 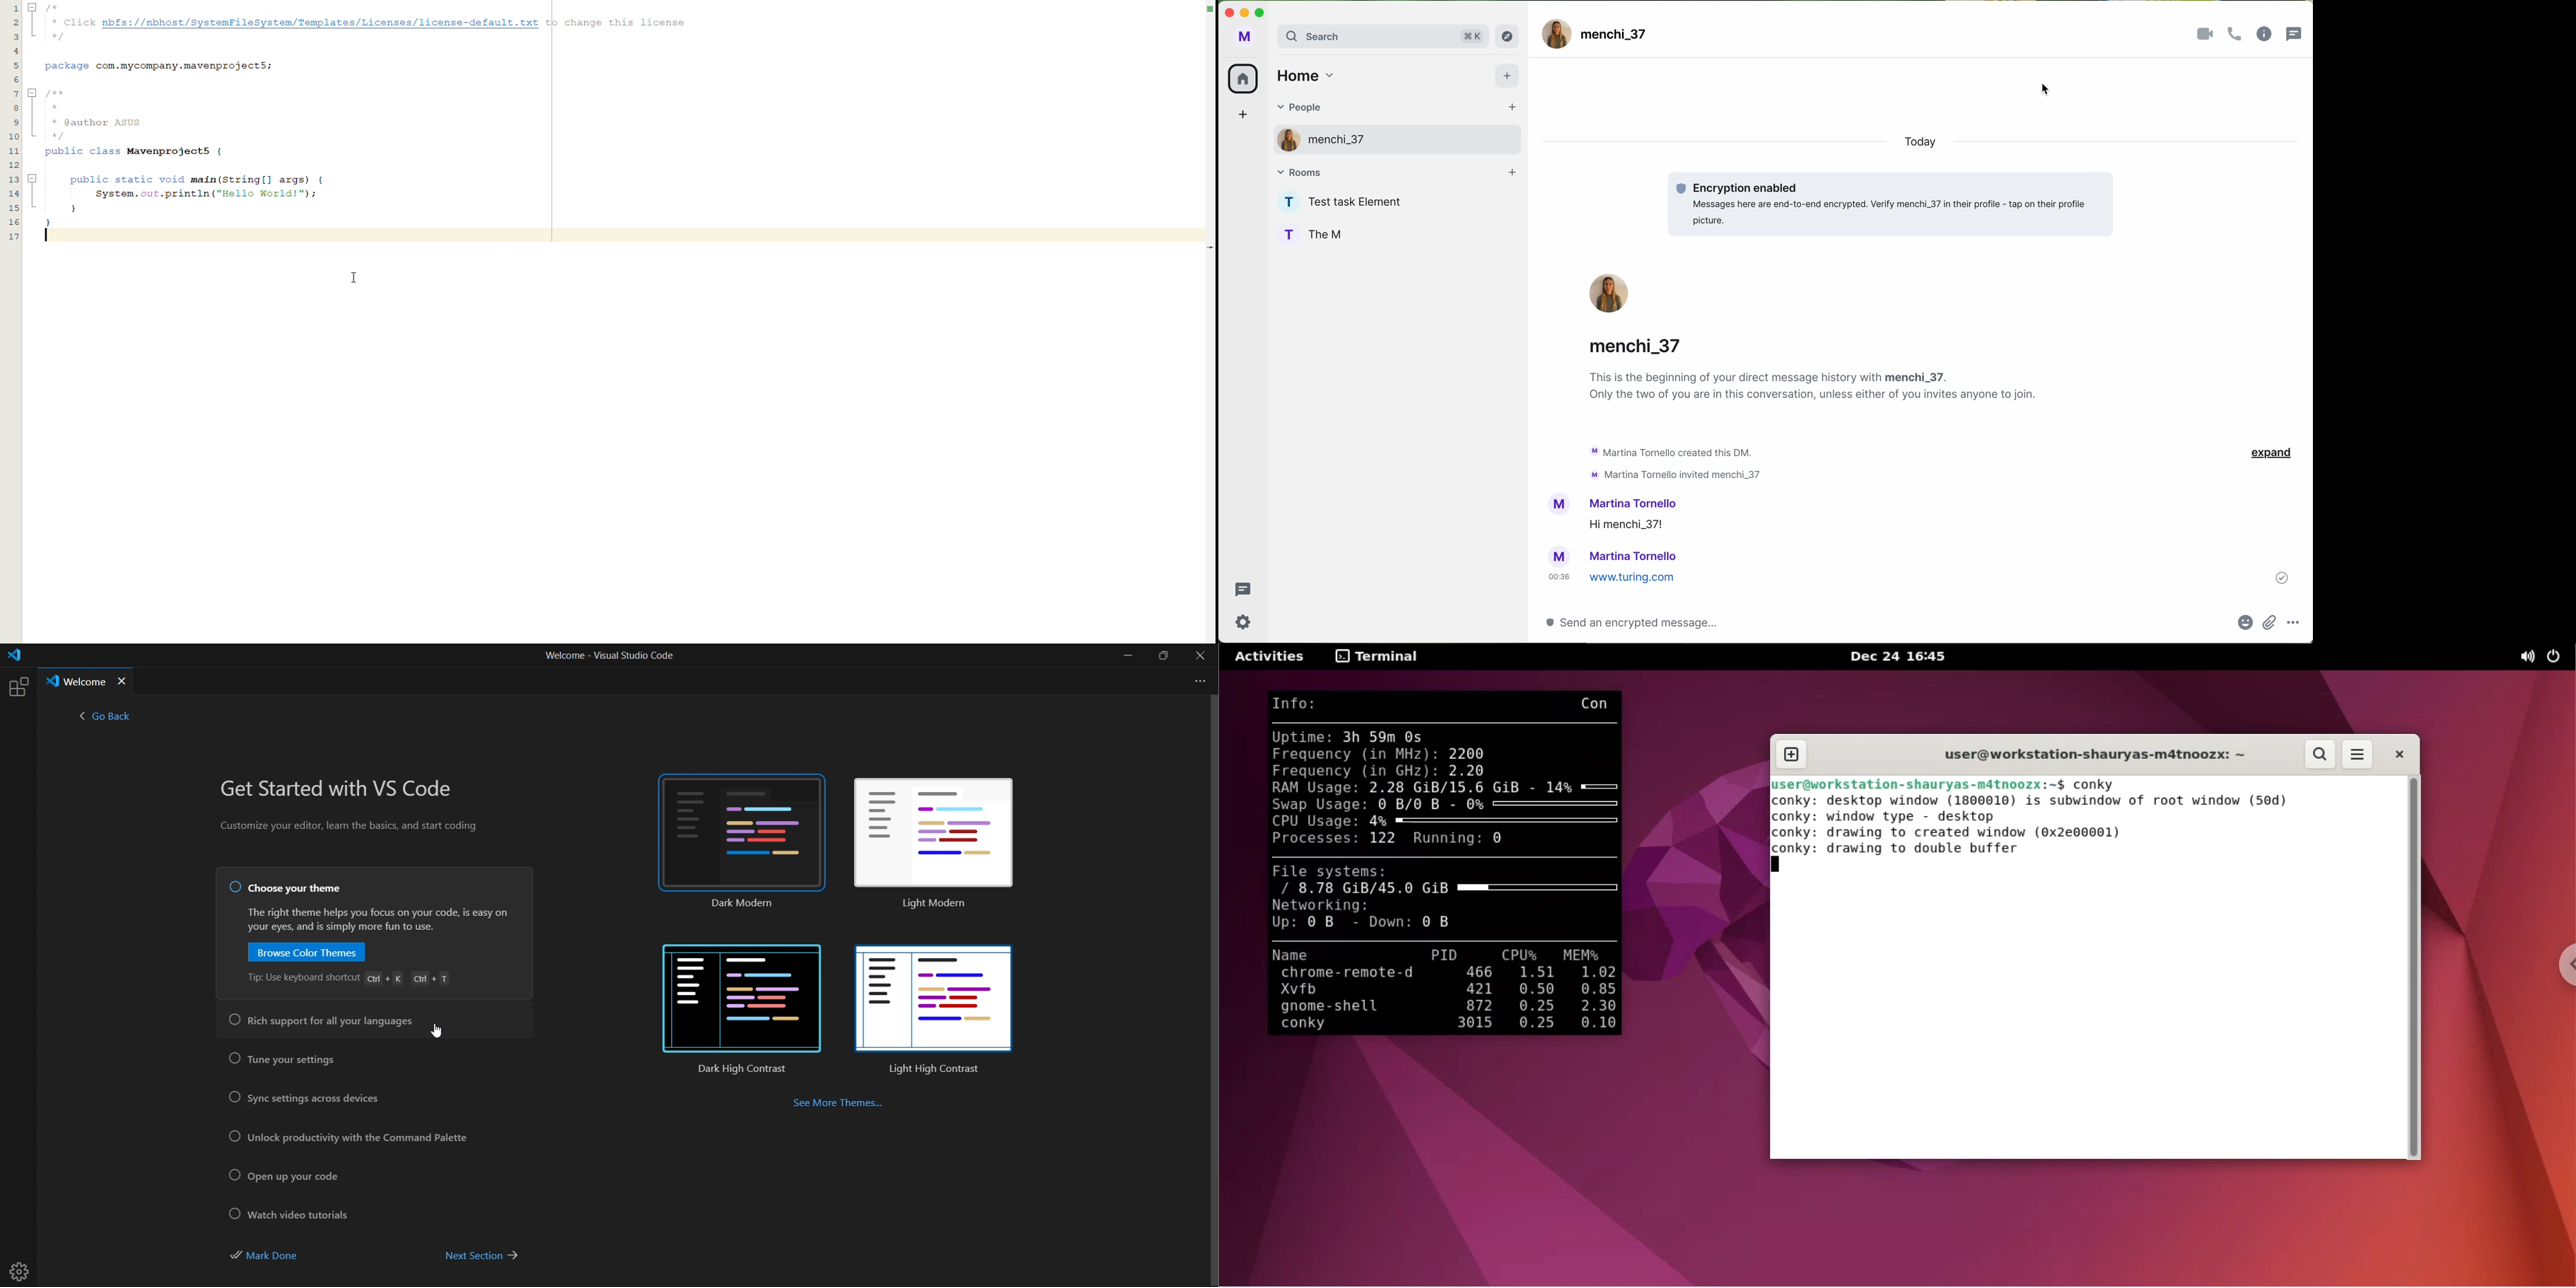 What do you see at coordinates (17, 687) in the screenshot?
I see `extensions` at bounding box center [17, 687].